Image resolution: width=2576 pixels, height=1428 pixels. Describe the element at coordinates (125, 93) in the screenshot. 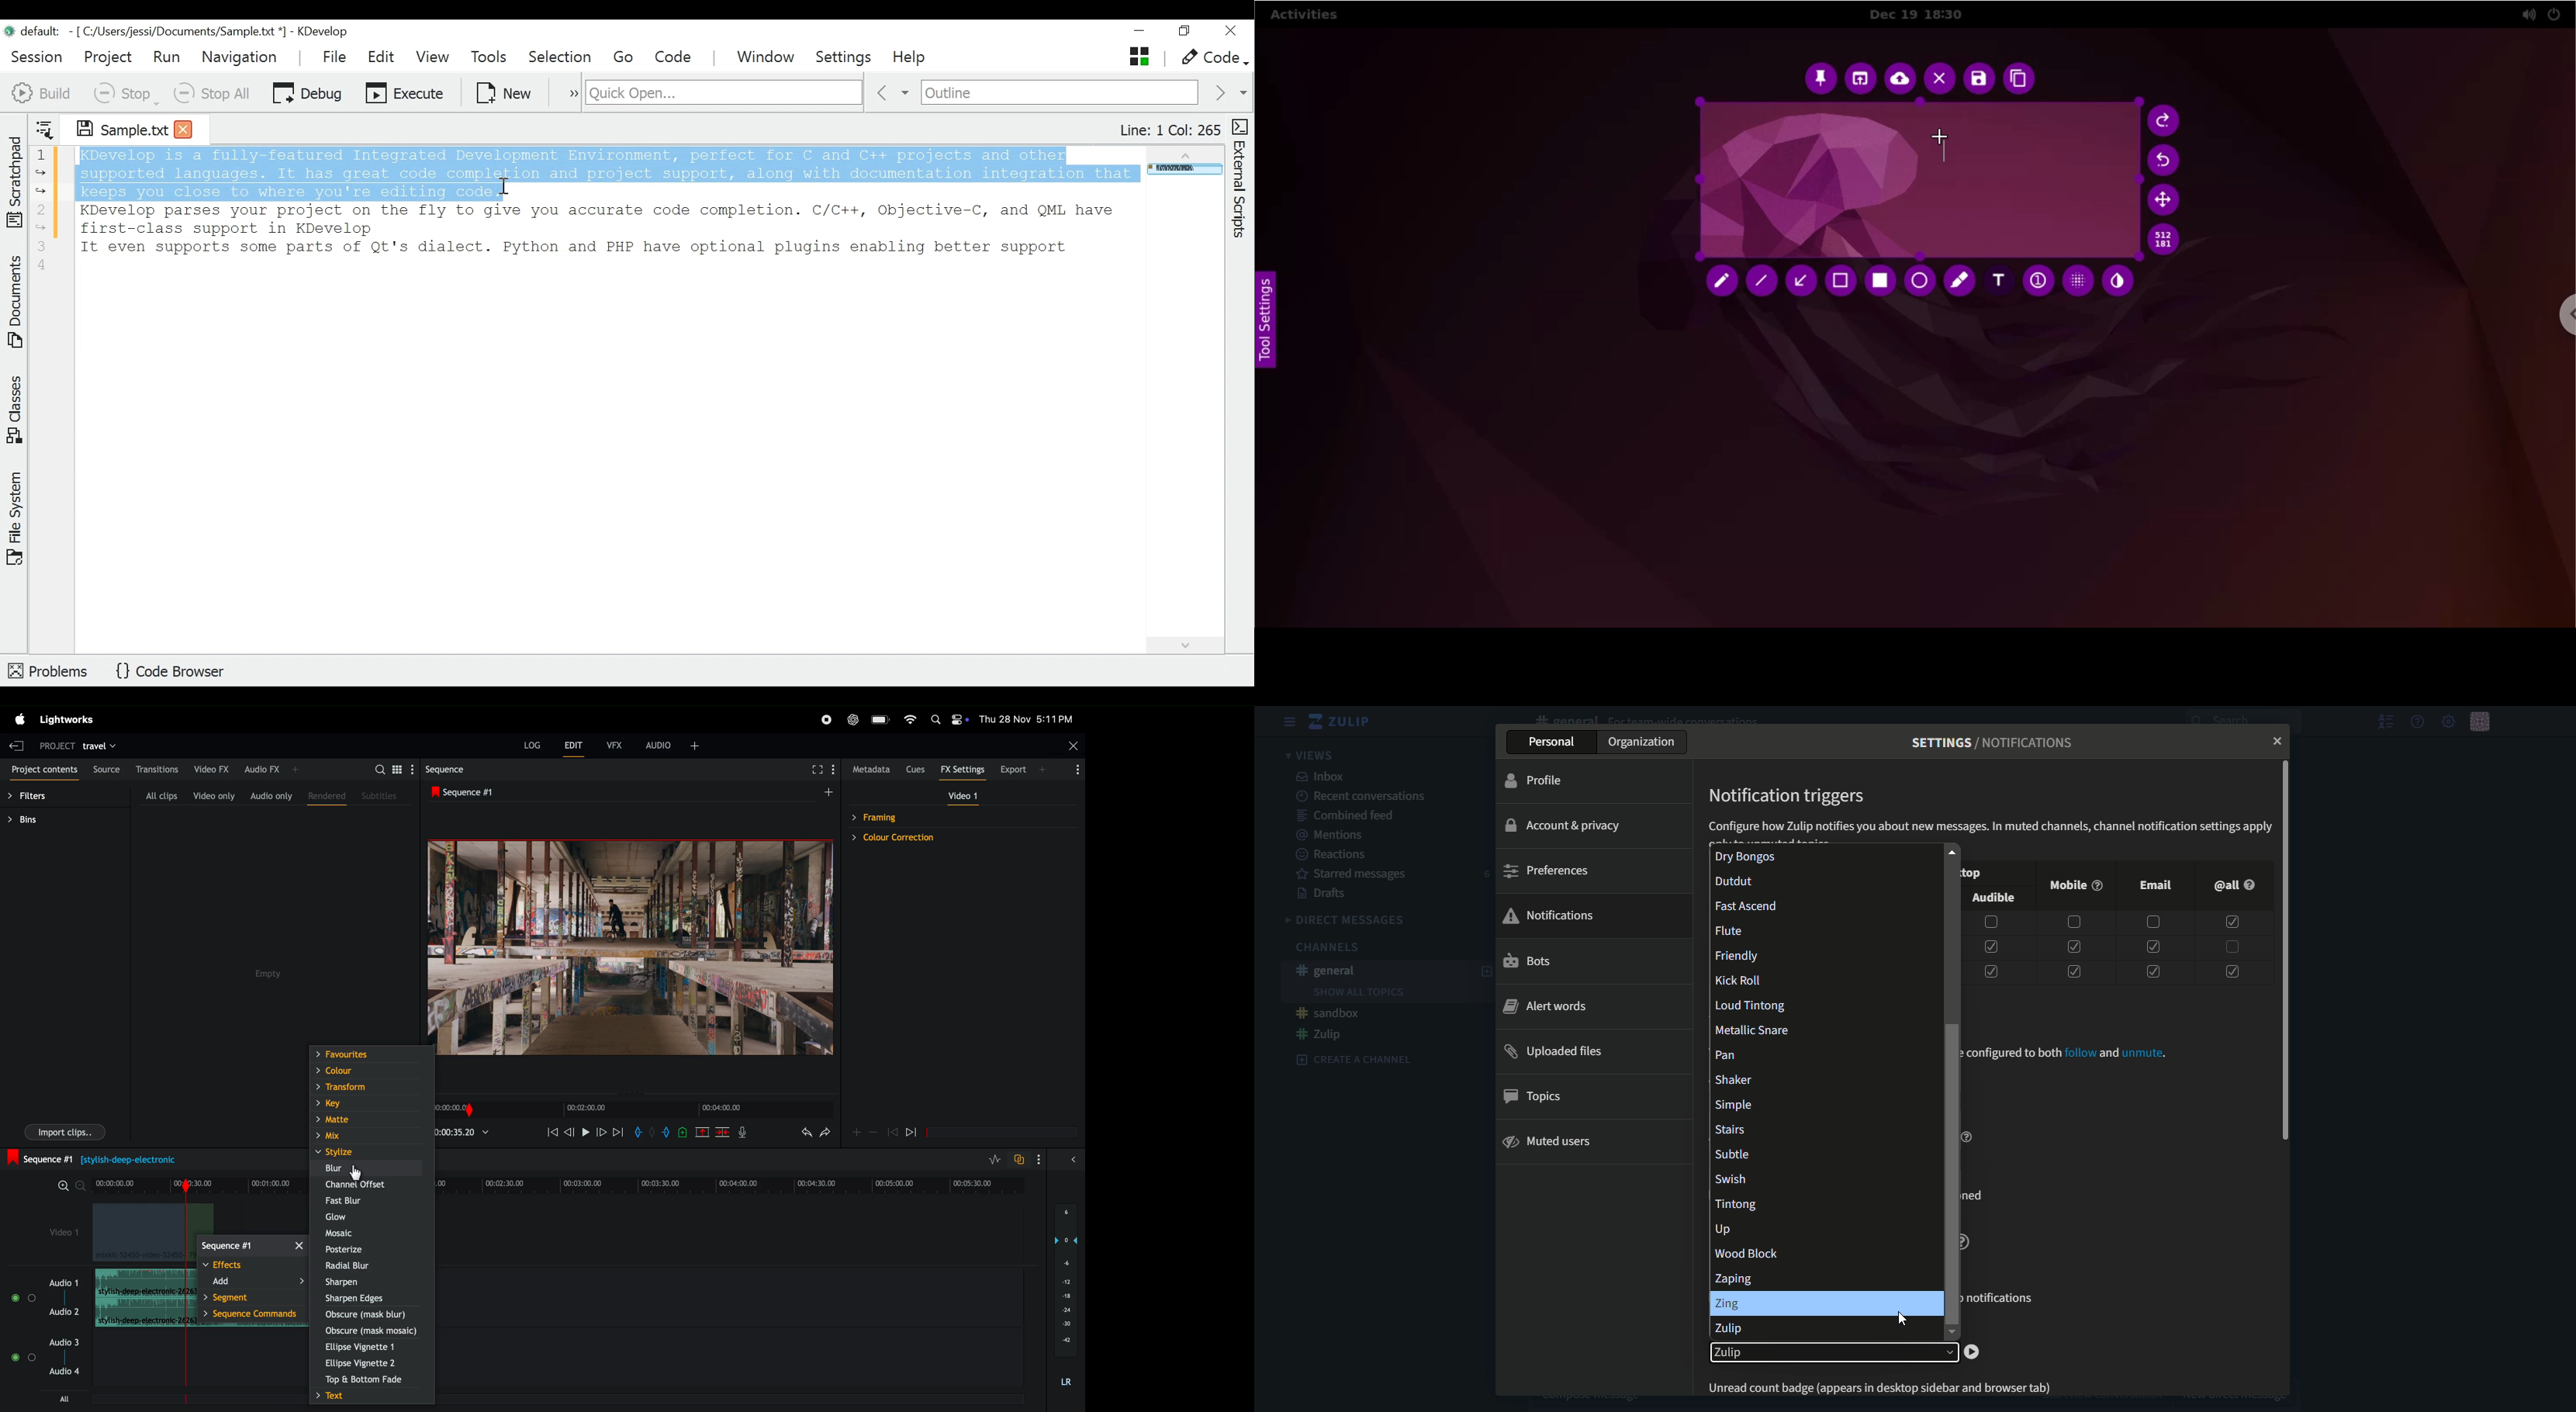

I see `Stop` at that location.